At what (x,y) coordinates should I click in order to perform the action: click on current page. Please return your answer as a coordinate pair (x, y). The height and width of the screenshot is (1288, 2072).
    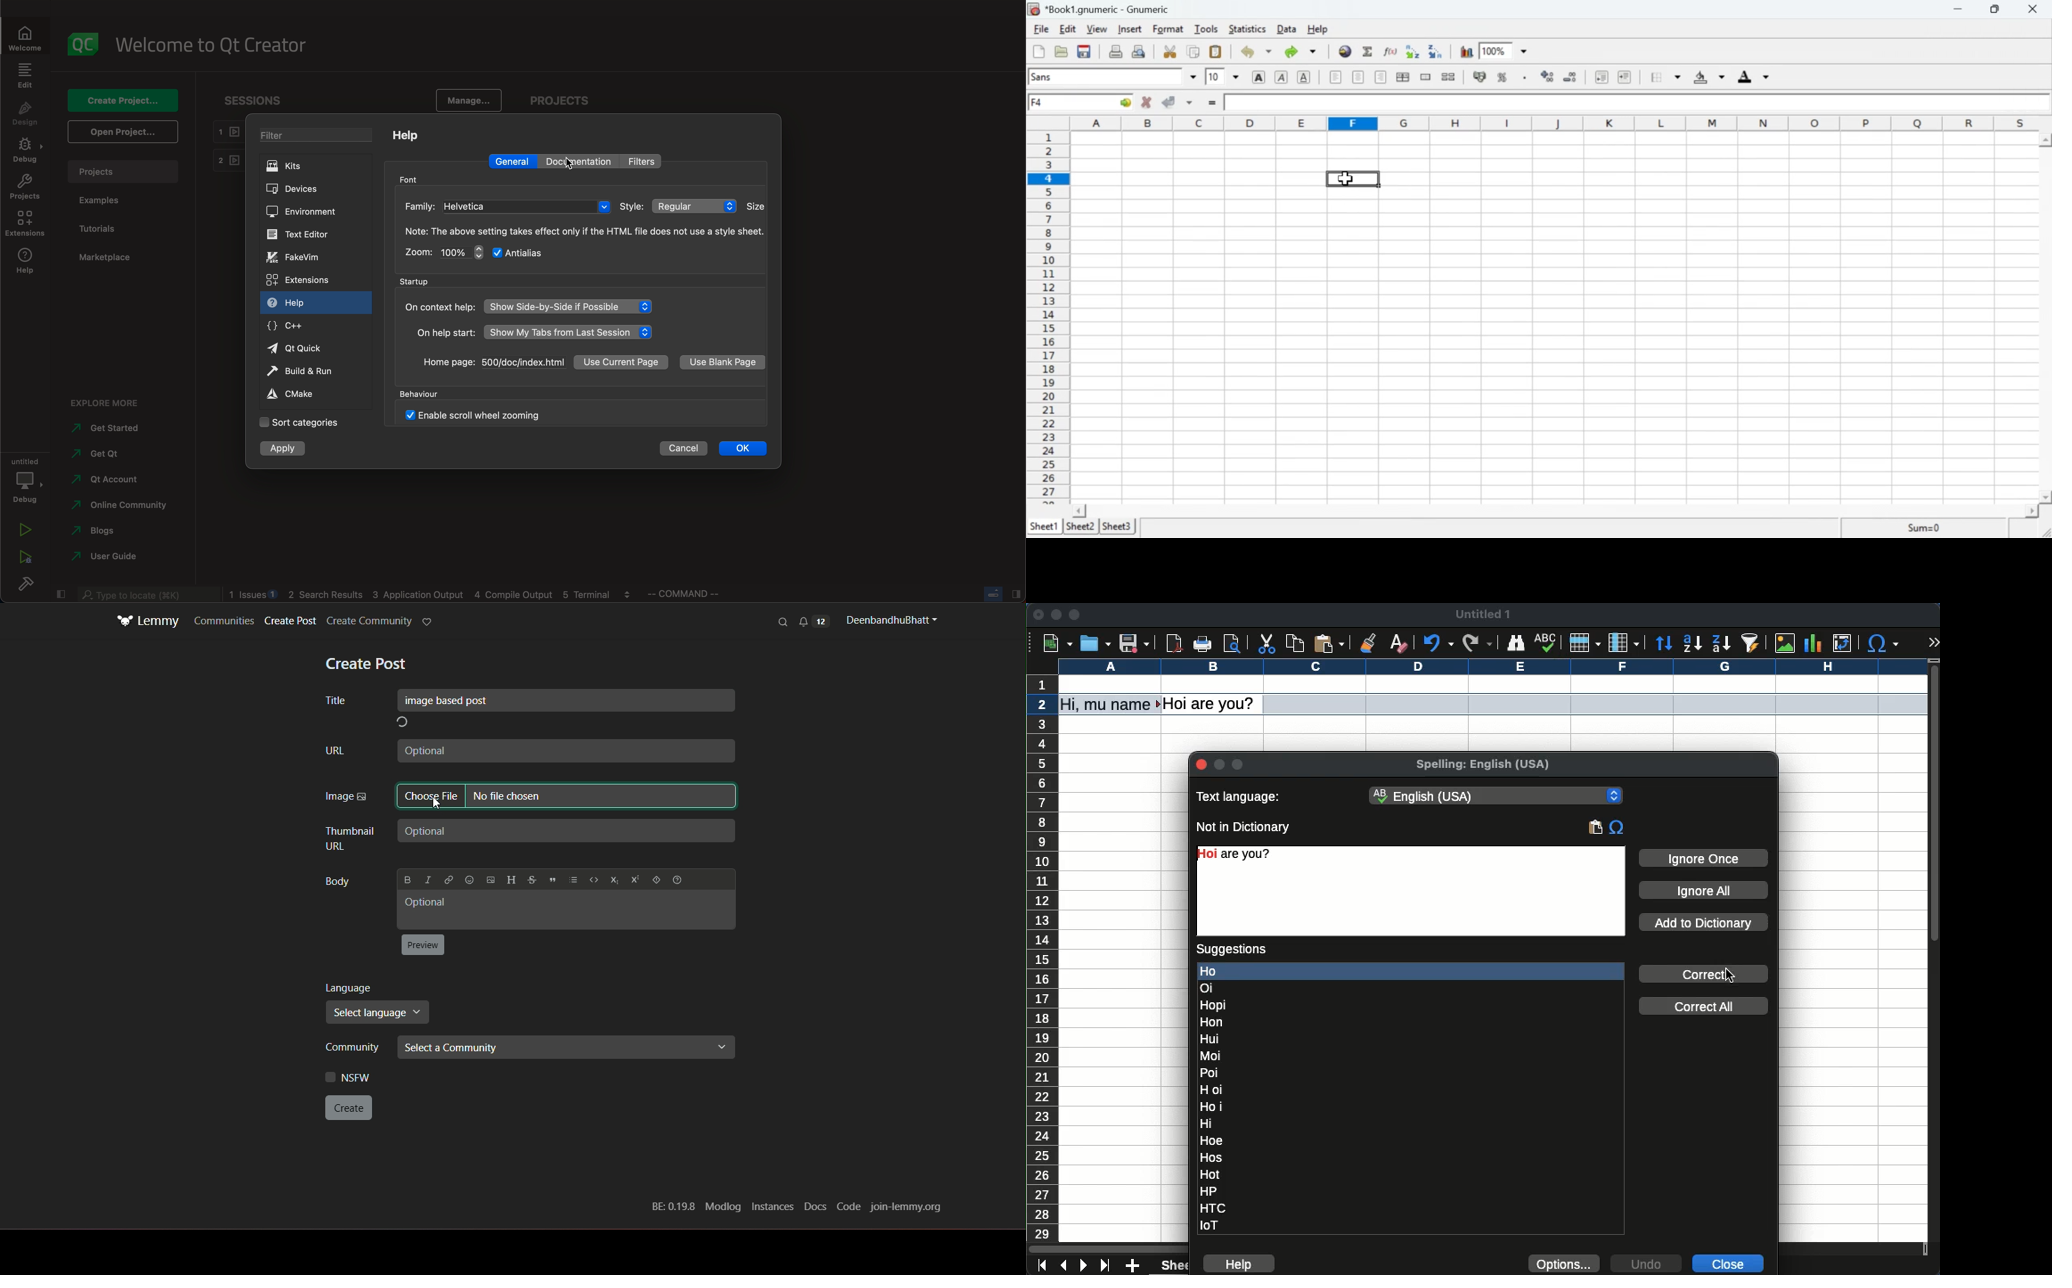
    Looking at the image, I should click on (624, 362).